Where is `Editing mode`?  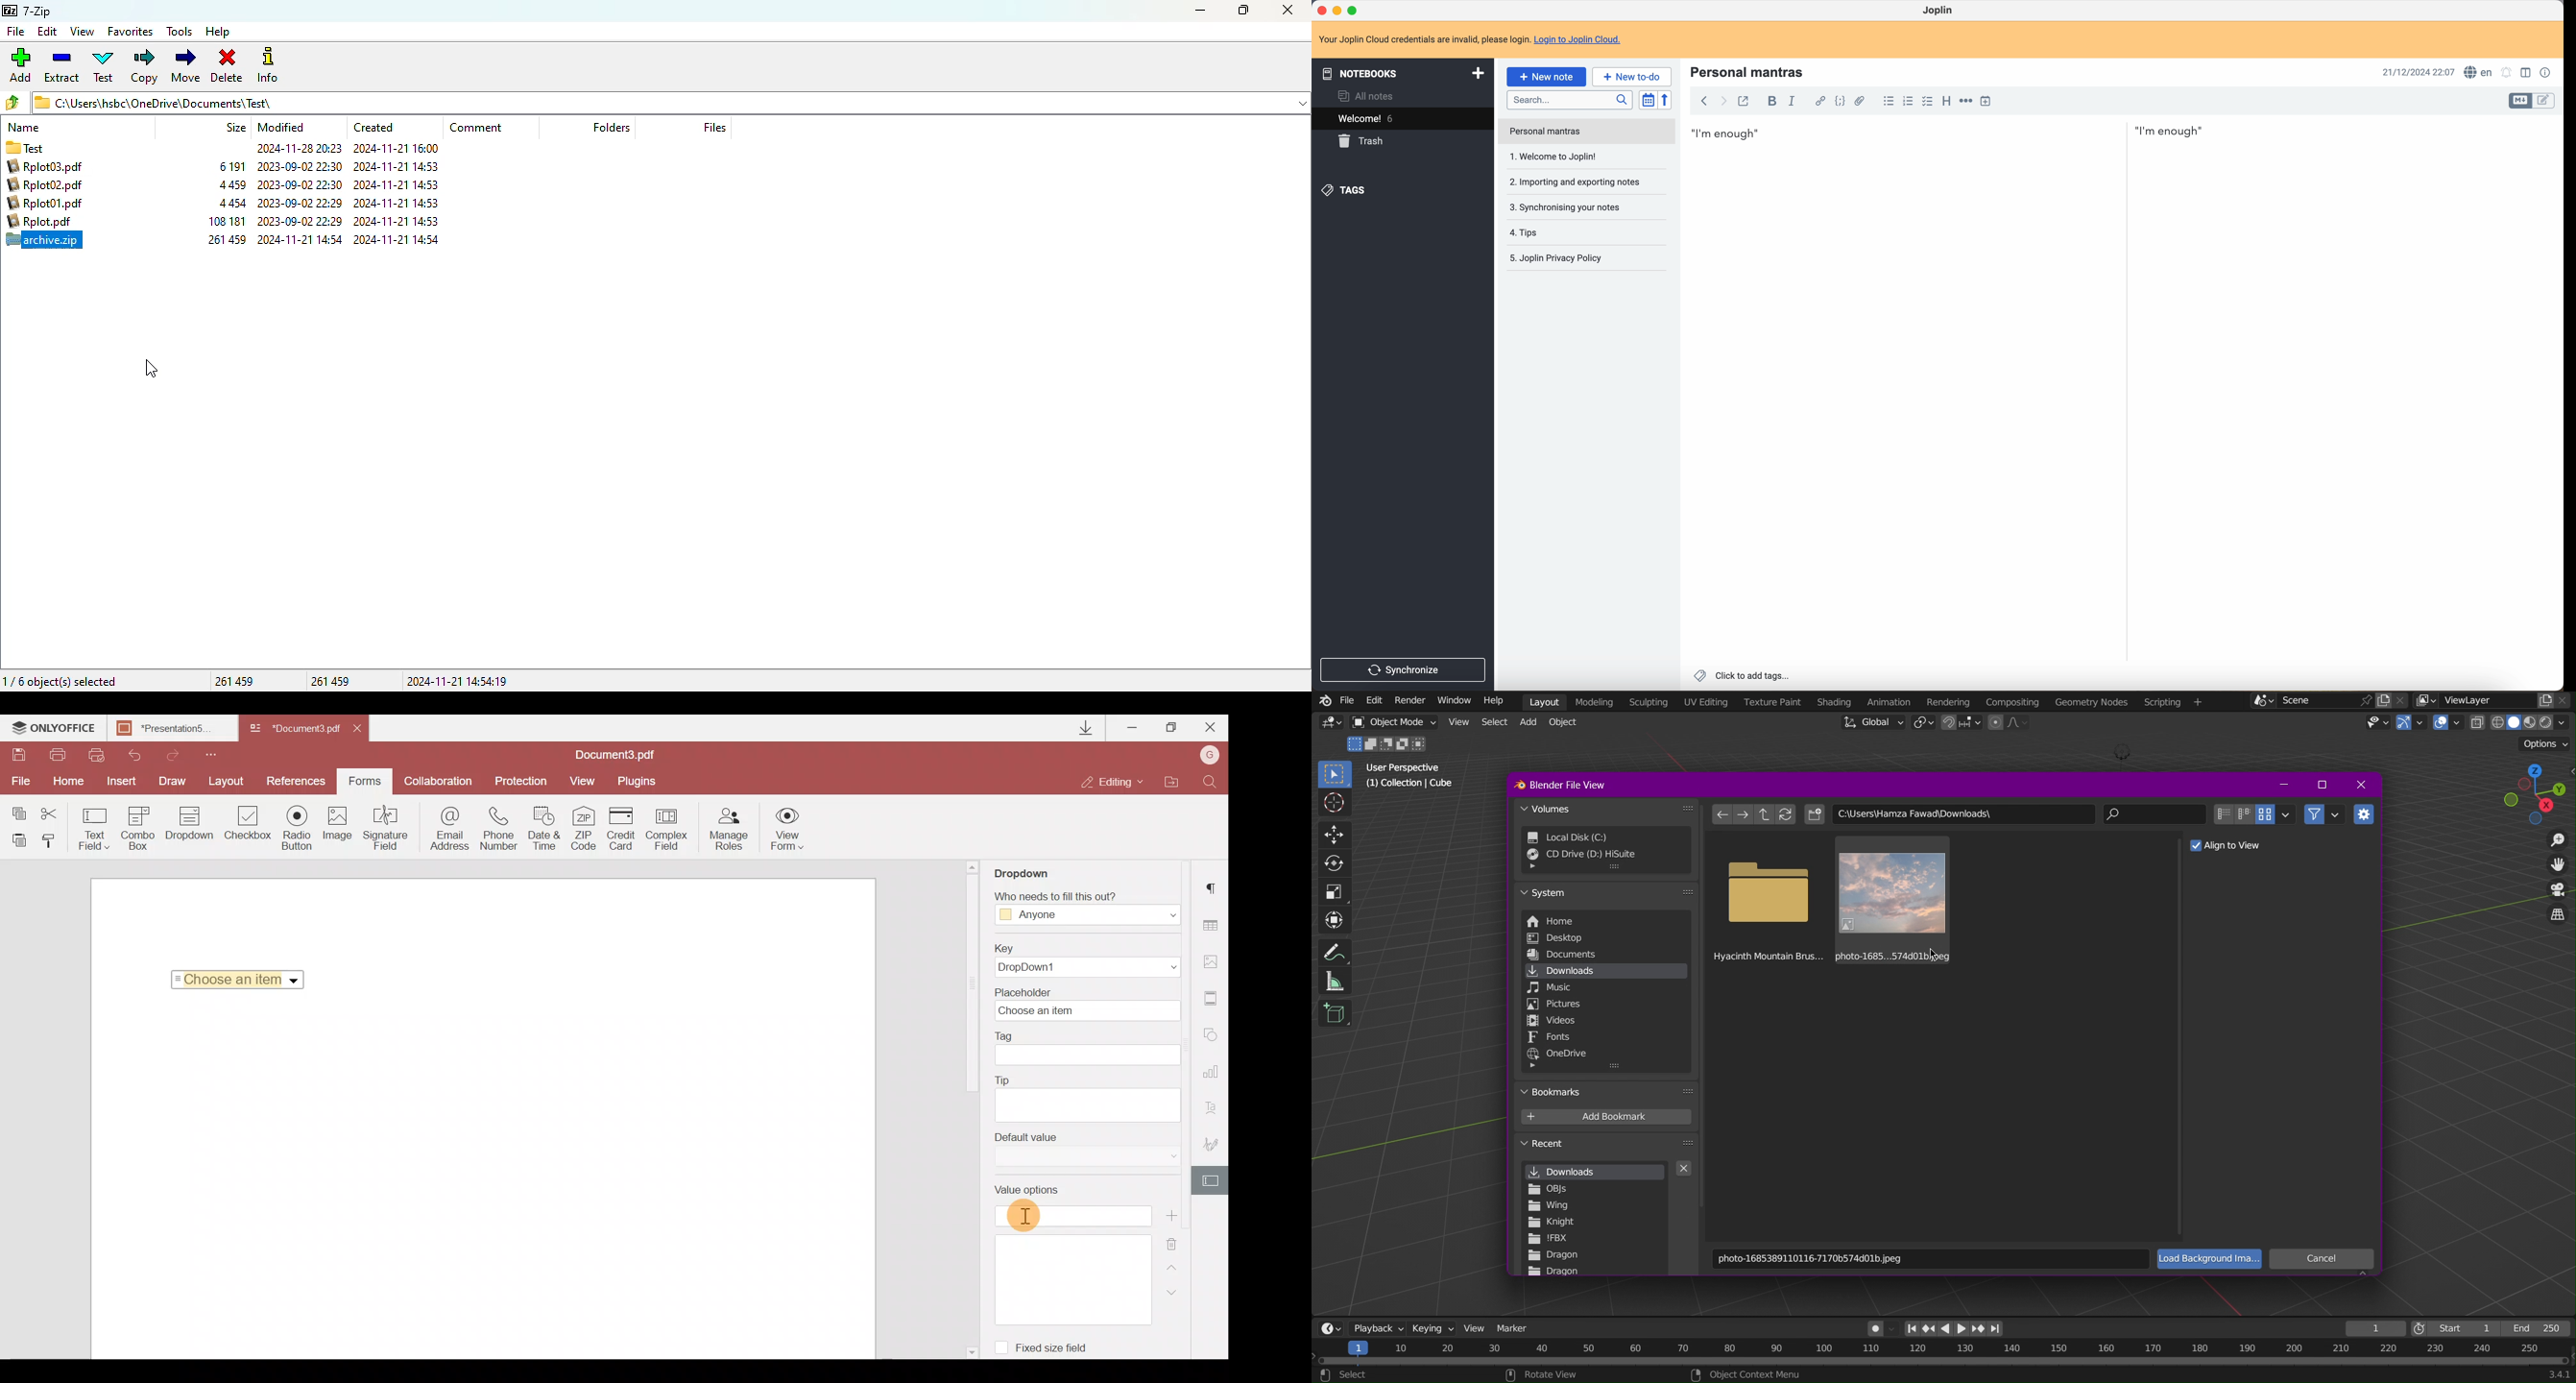 Editing mode is located at coordinates (1112, 781).